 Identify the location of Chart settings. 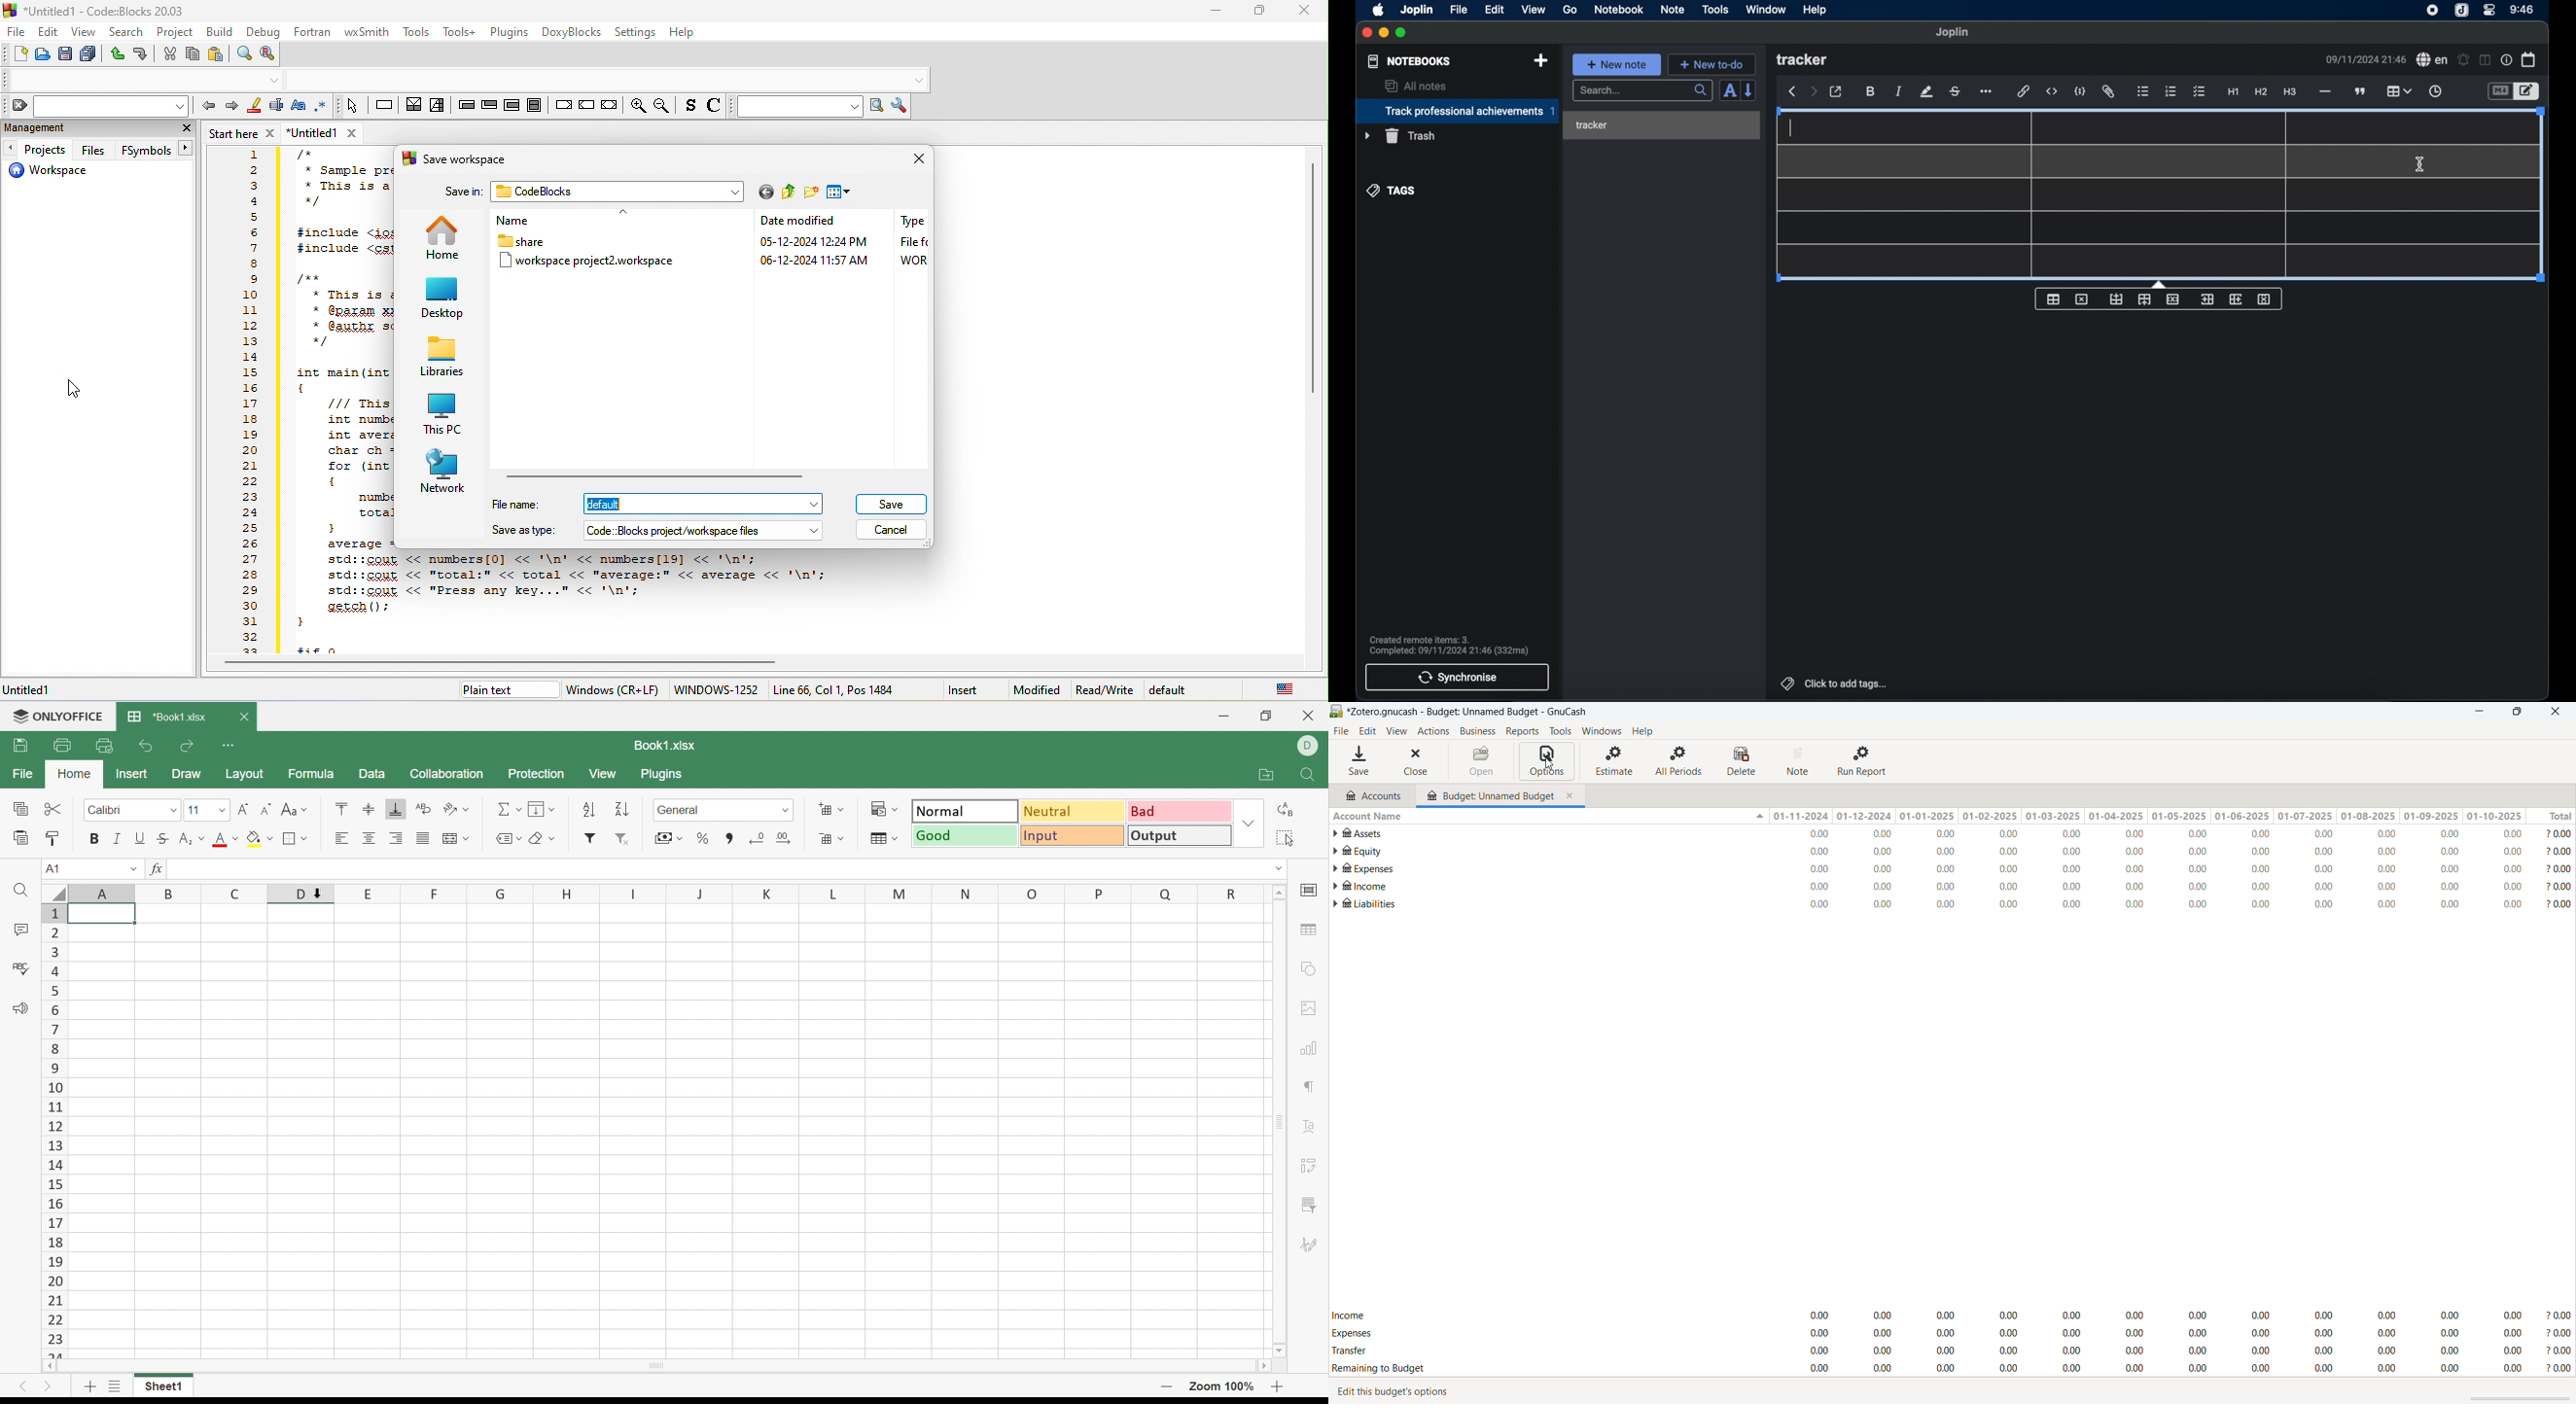
(1312, 1048).